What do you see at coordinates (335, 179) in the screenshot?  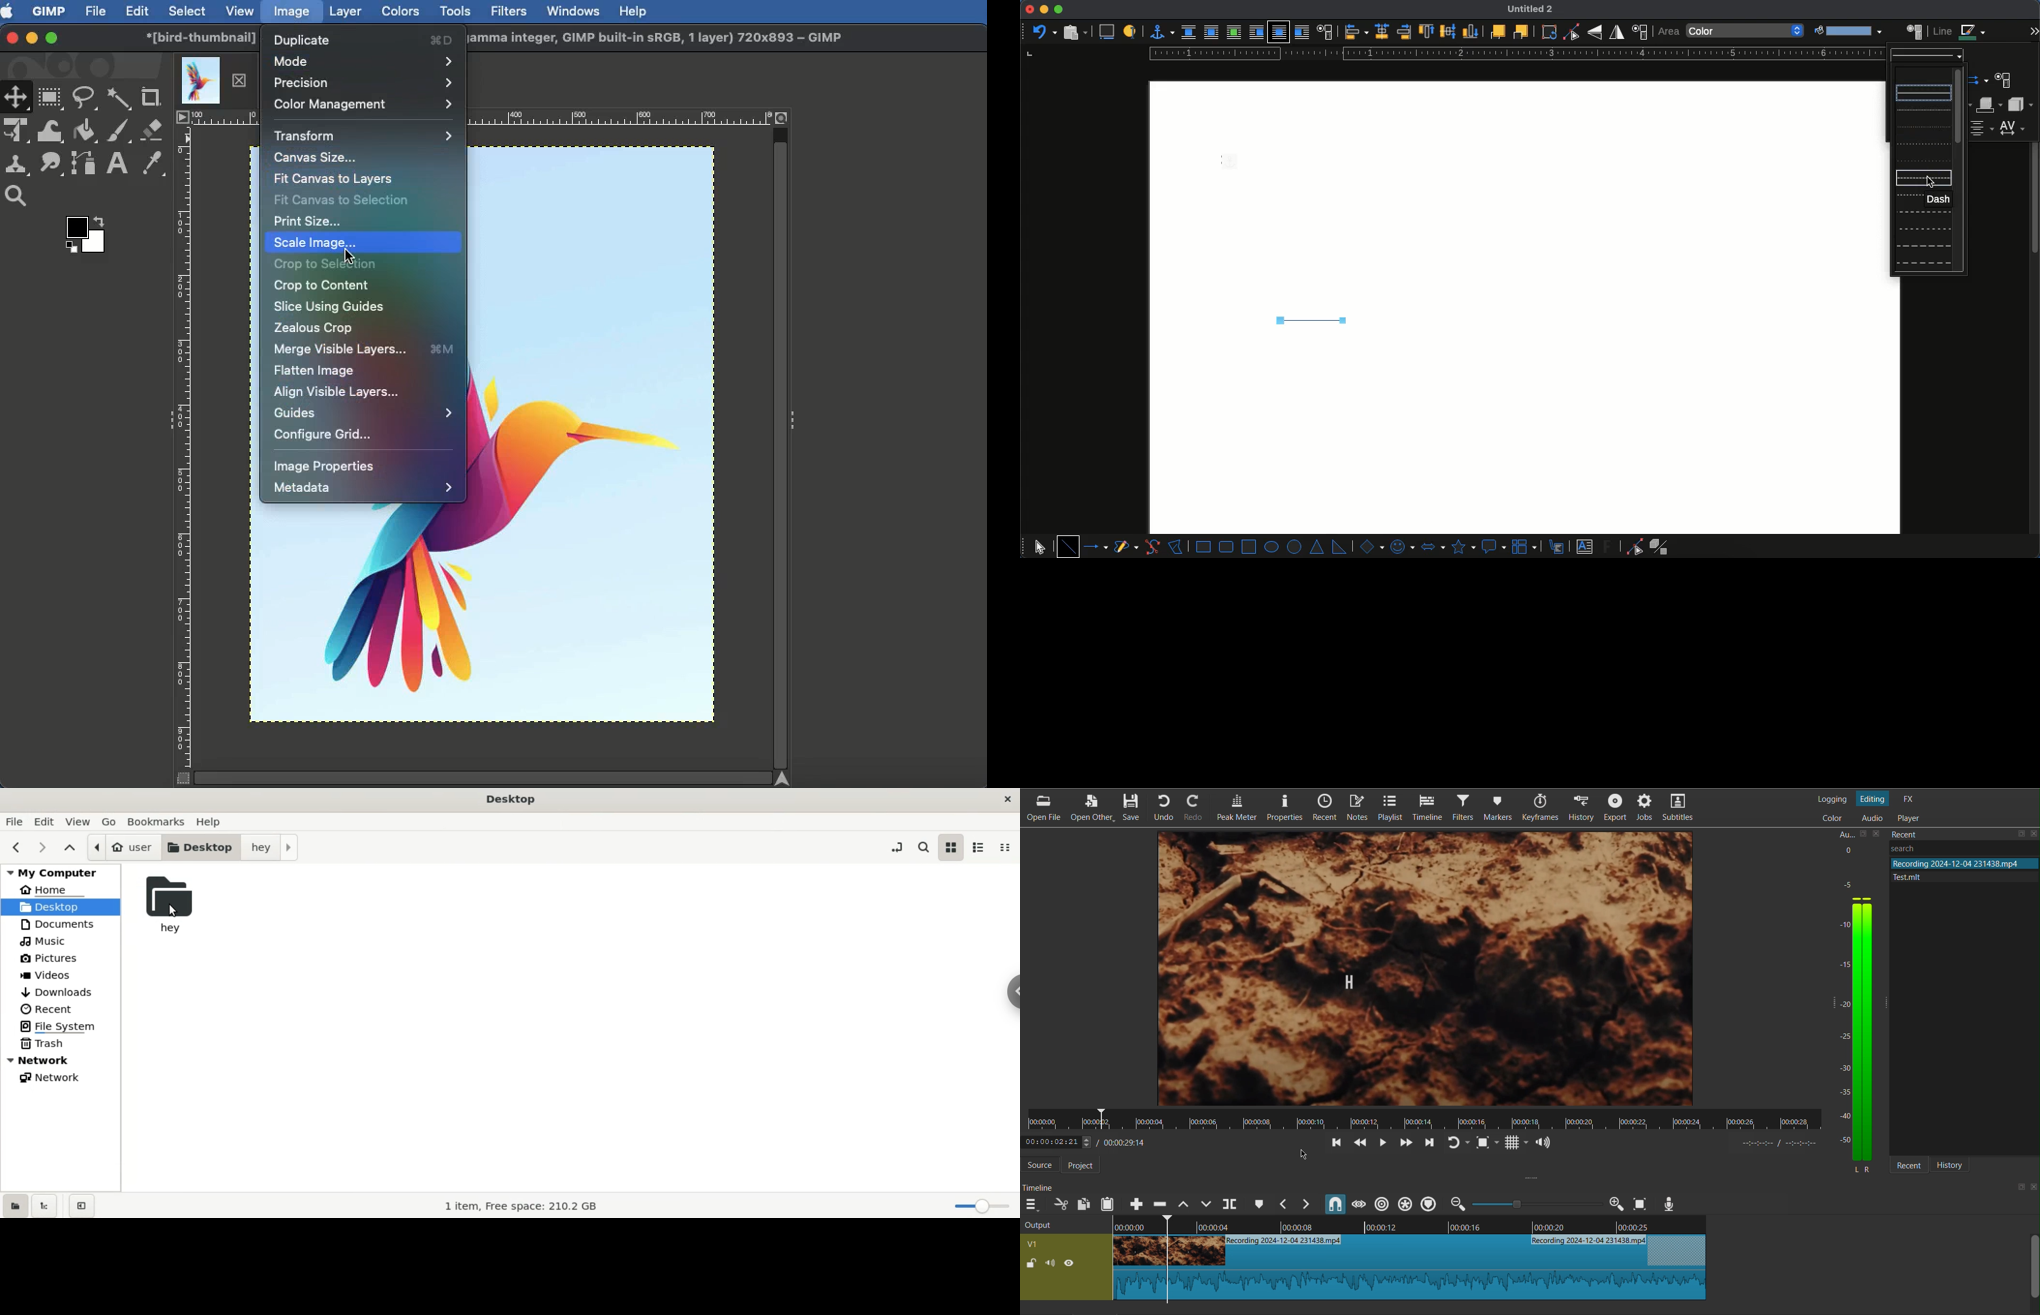 I see `Fit canvas layers` at bounding box center [335, 179].